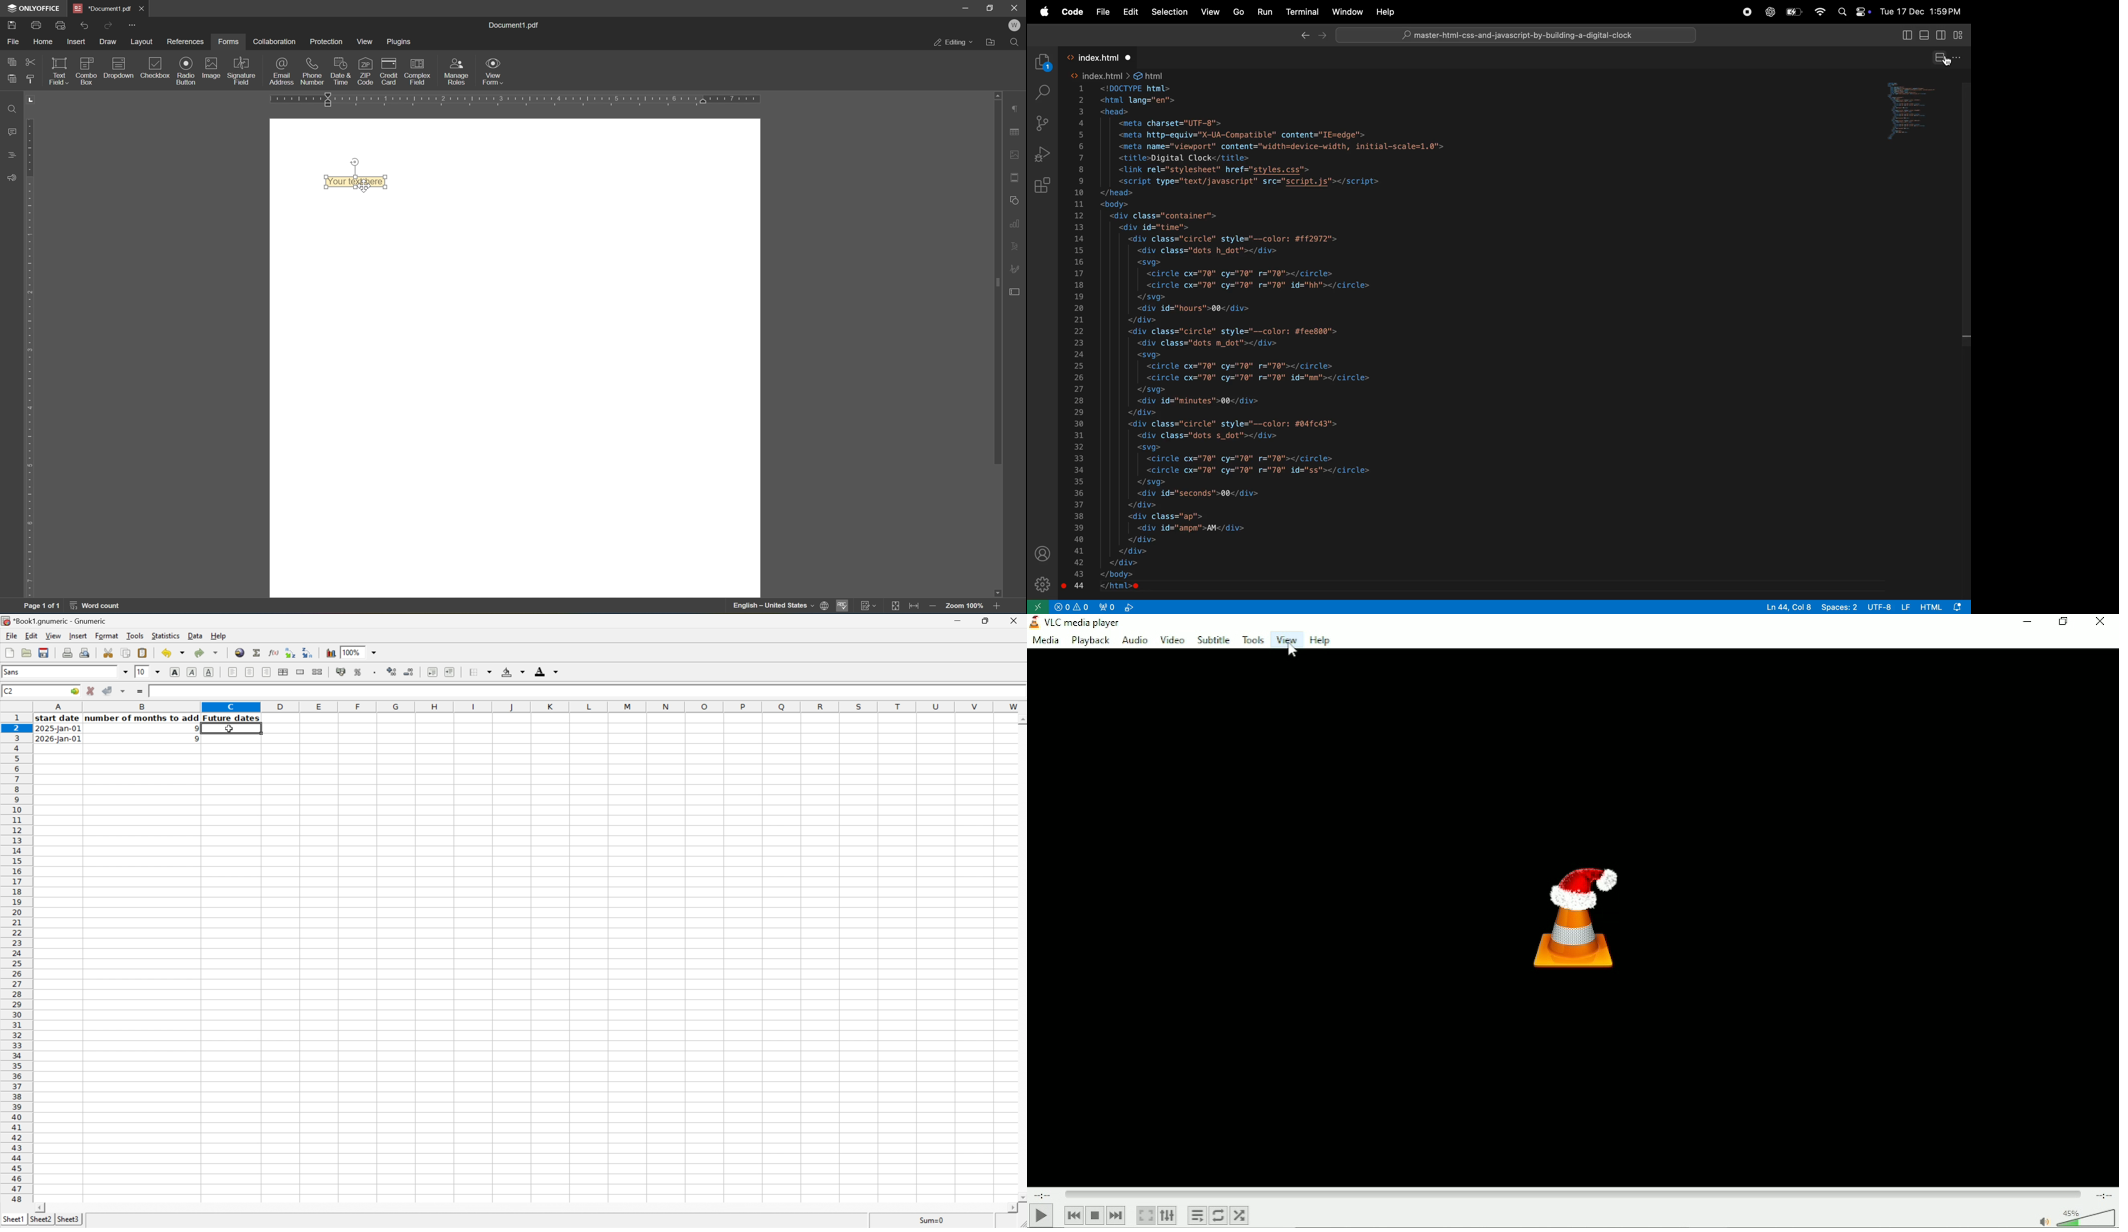 The height and width of the screenshot is (1232, 2128). Describe the element at coordinates (1941, 36) in the screenshot. I see `toggle secondary panel` at that location.